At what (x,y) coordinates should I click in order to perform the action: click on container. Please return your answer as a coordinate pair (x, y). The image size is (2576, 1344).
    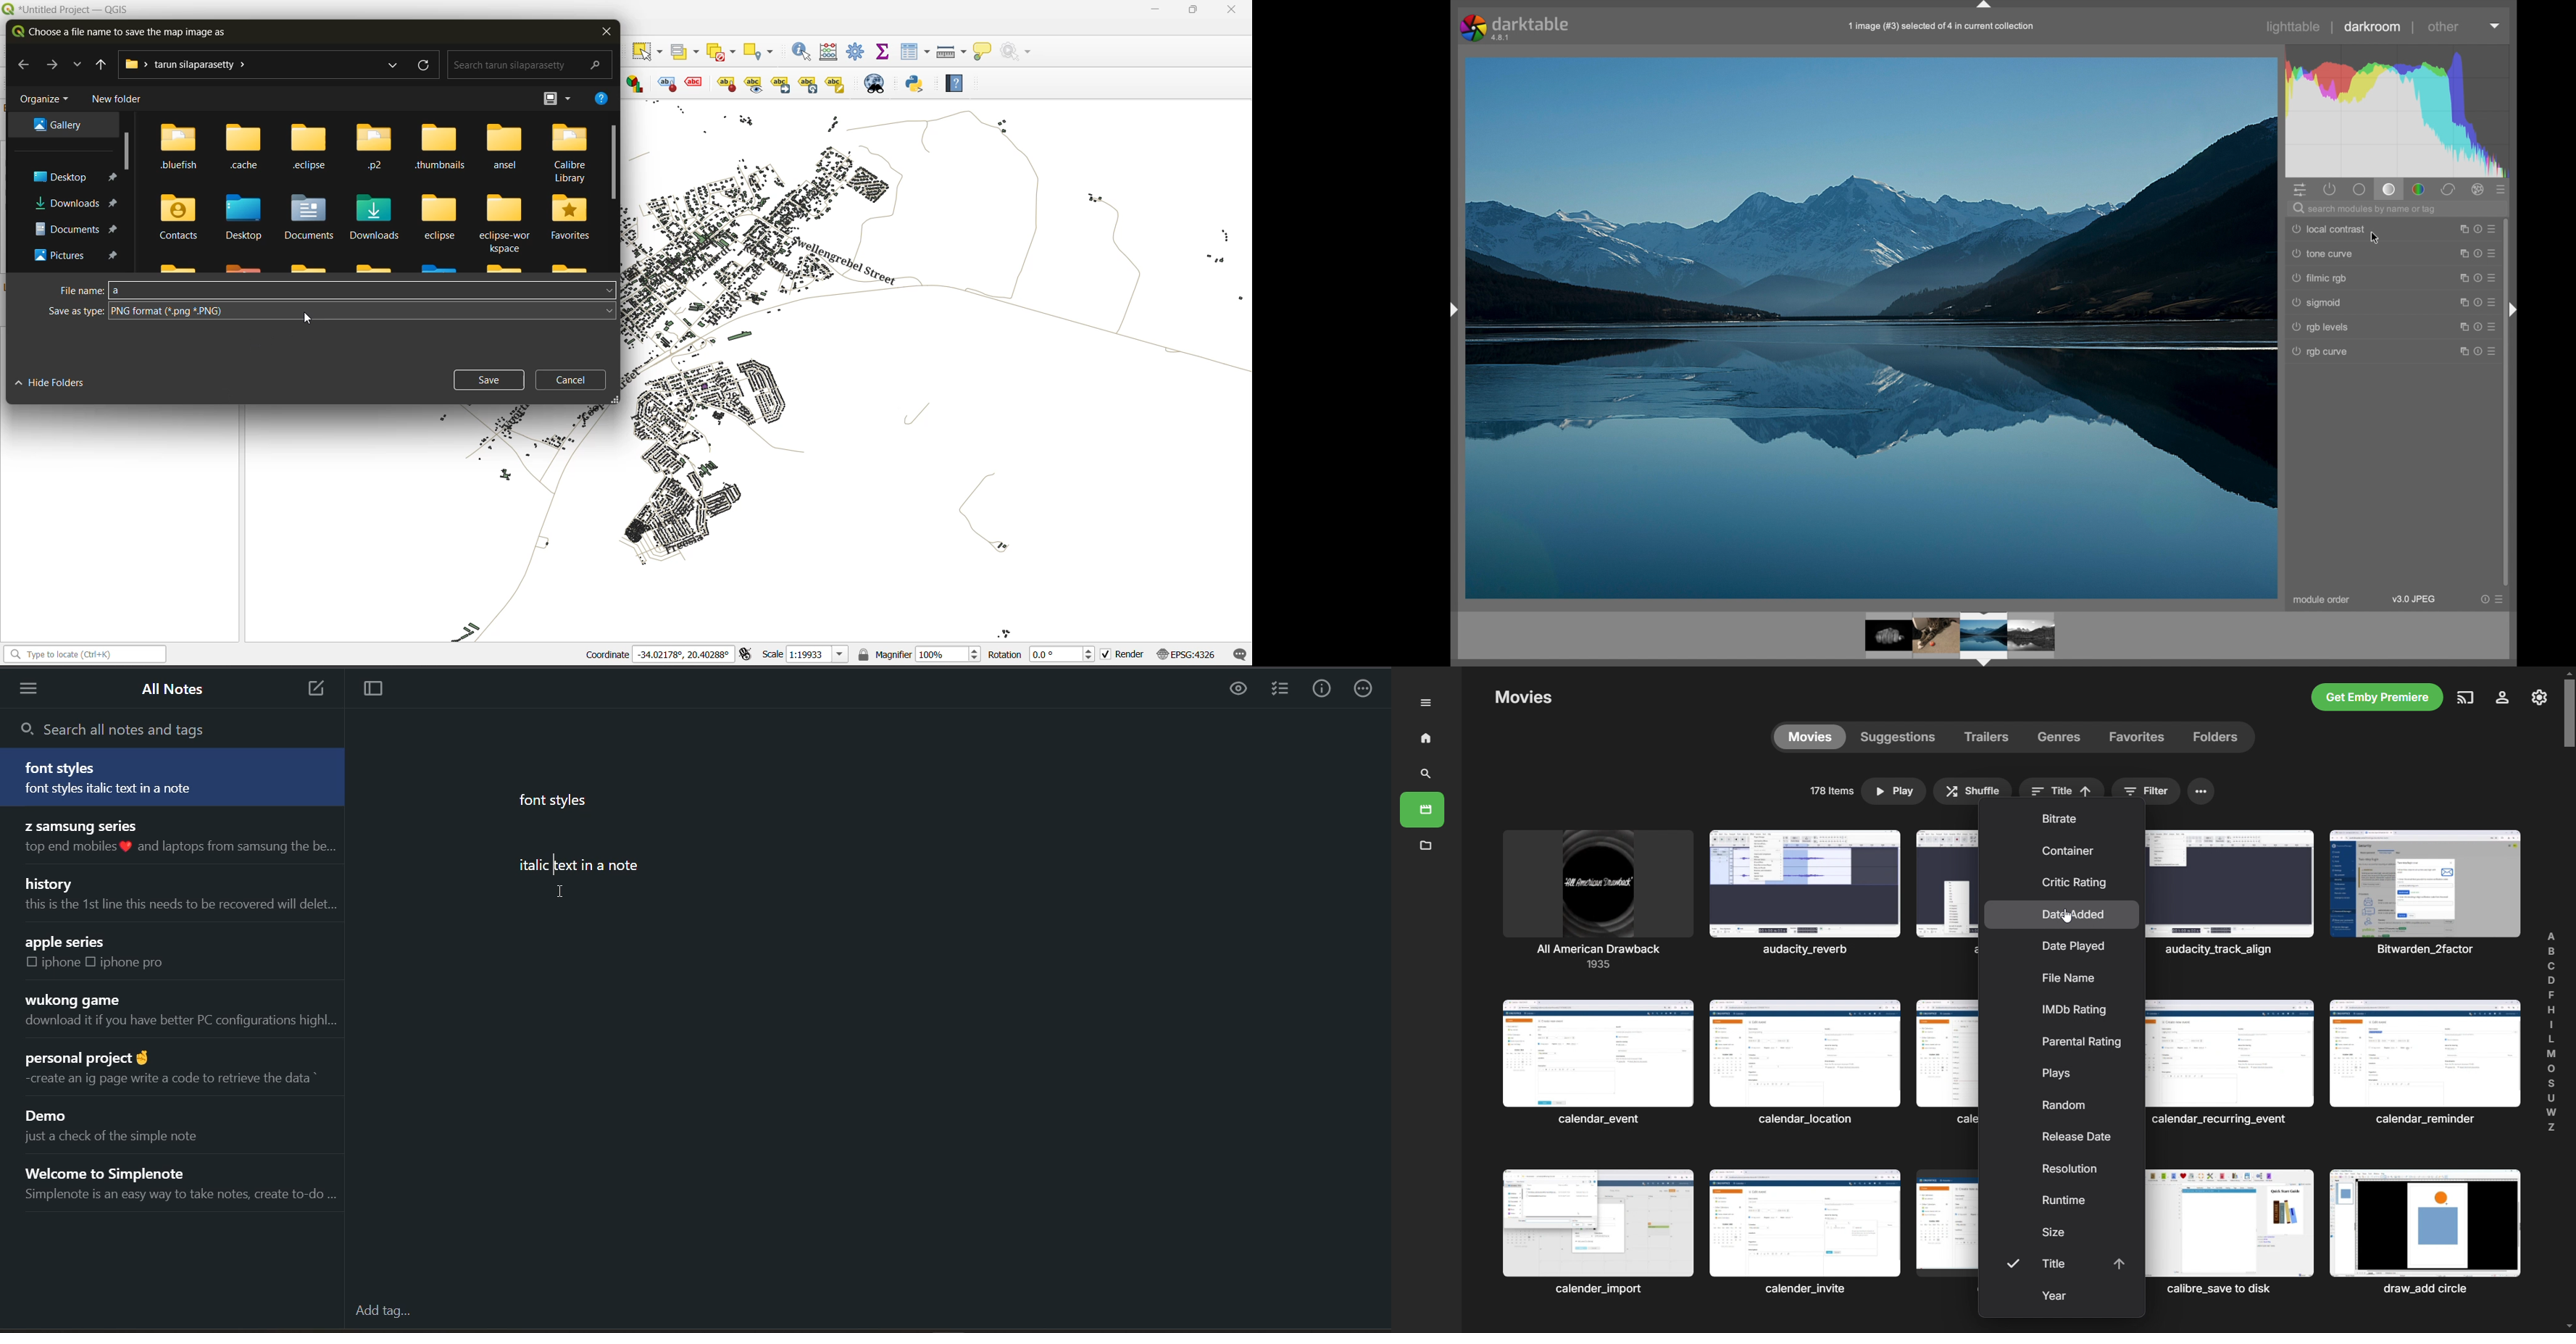
    Looking at the image, I should click on (2062, 849).